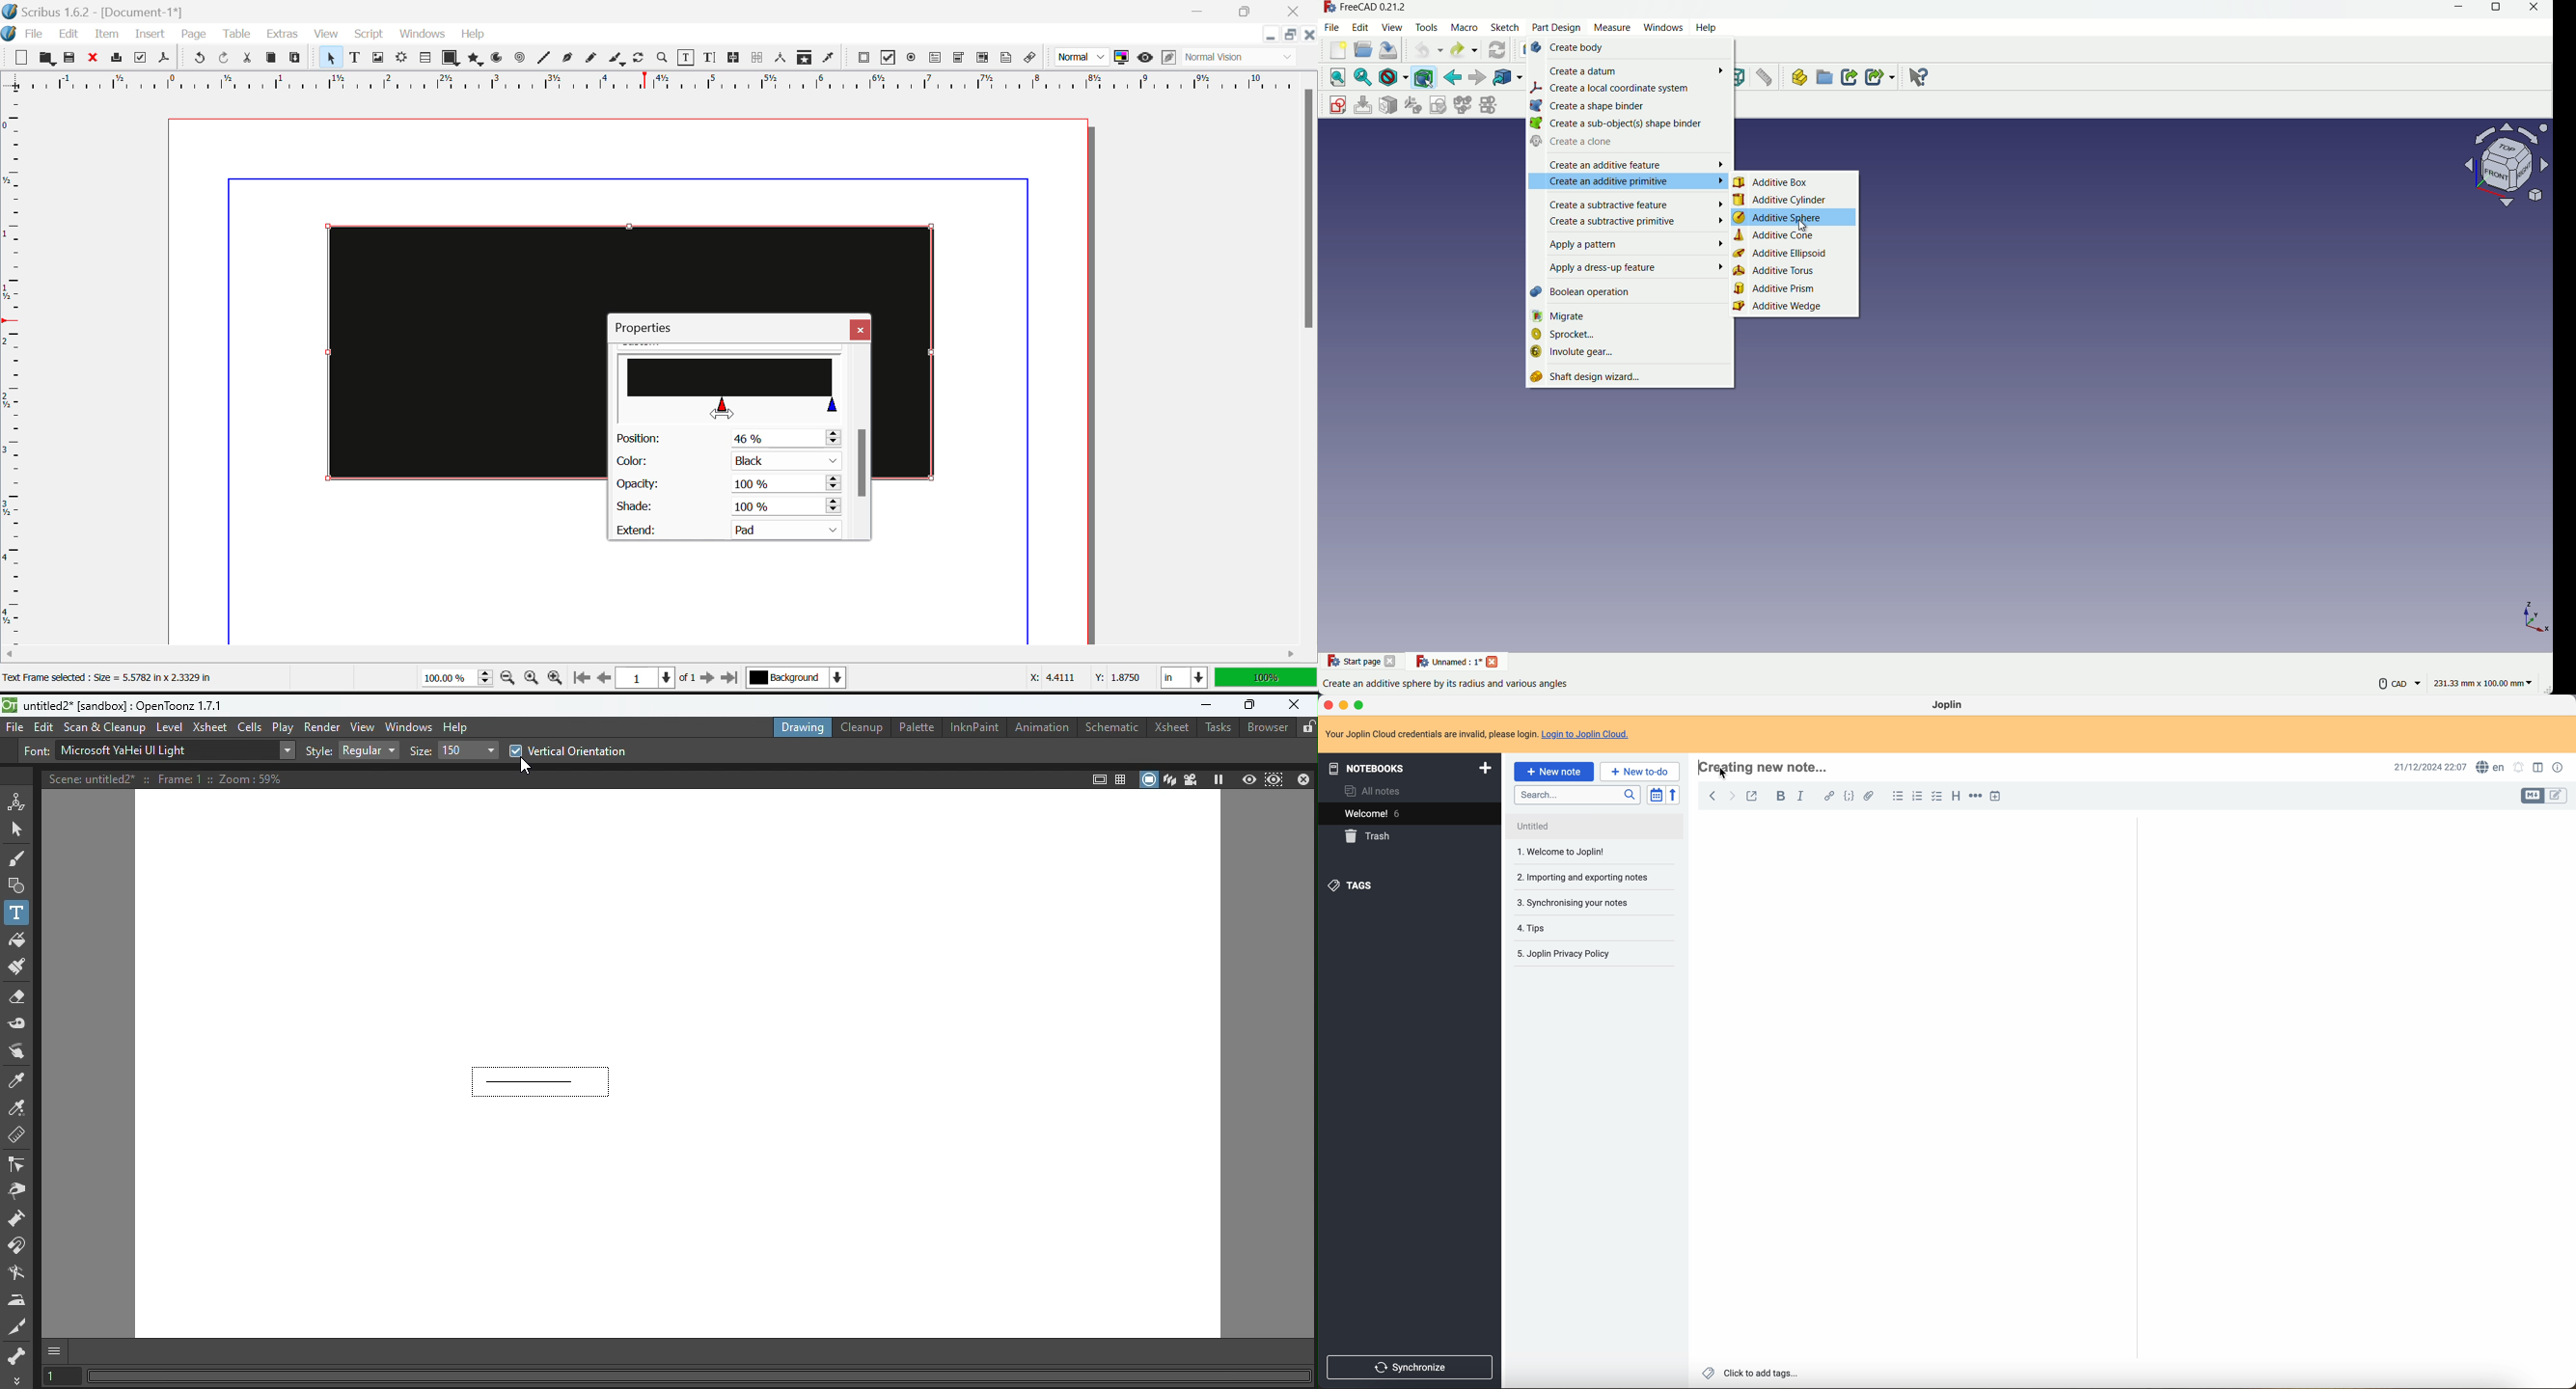 The height and width of the screenshot is (1400, 2576). Describe the element at coordinates (1413, 1367) in the screenshot. I see `synchronise` at that location.